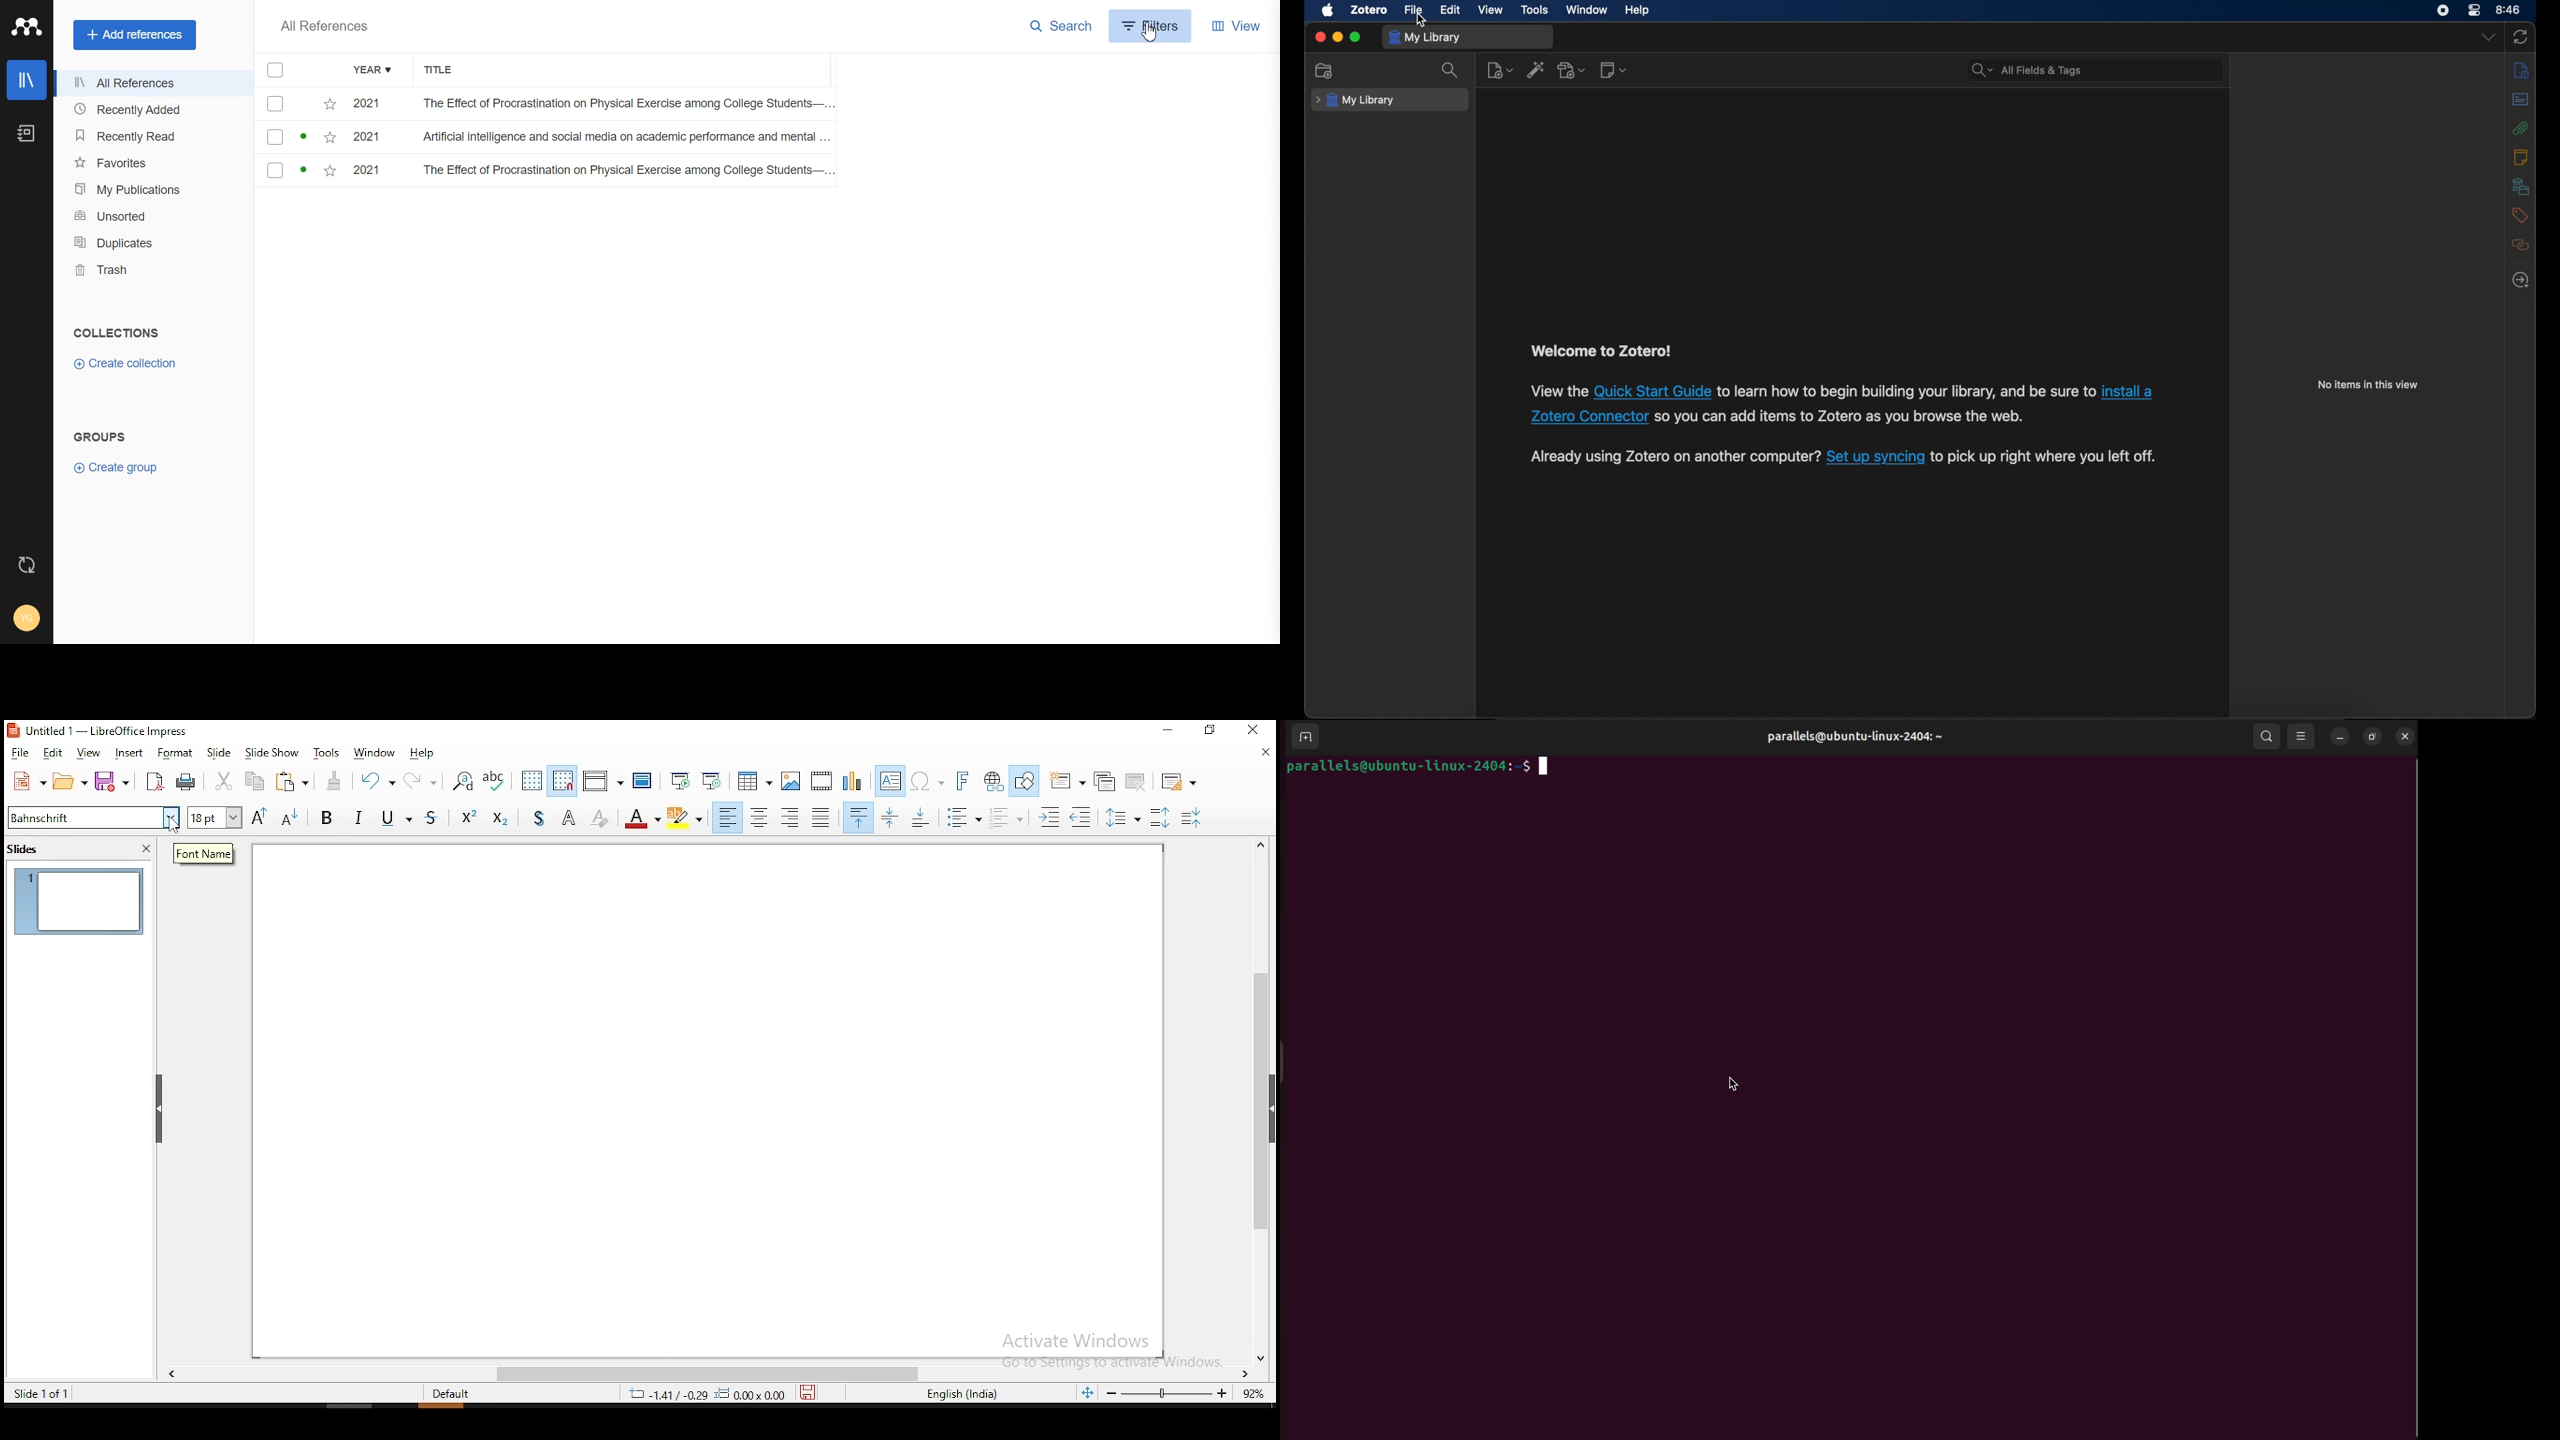 This screenshot has width=2576, height=1456. Describe the element at coordinates (1087, 1392) in the screenshot. I see `fit slide to current window` at that location.